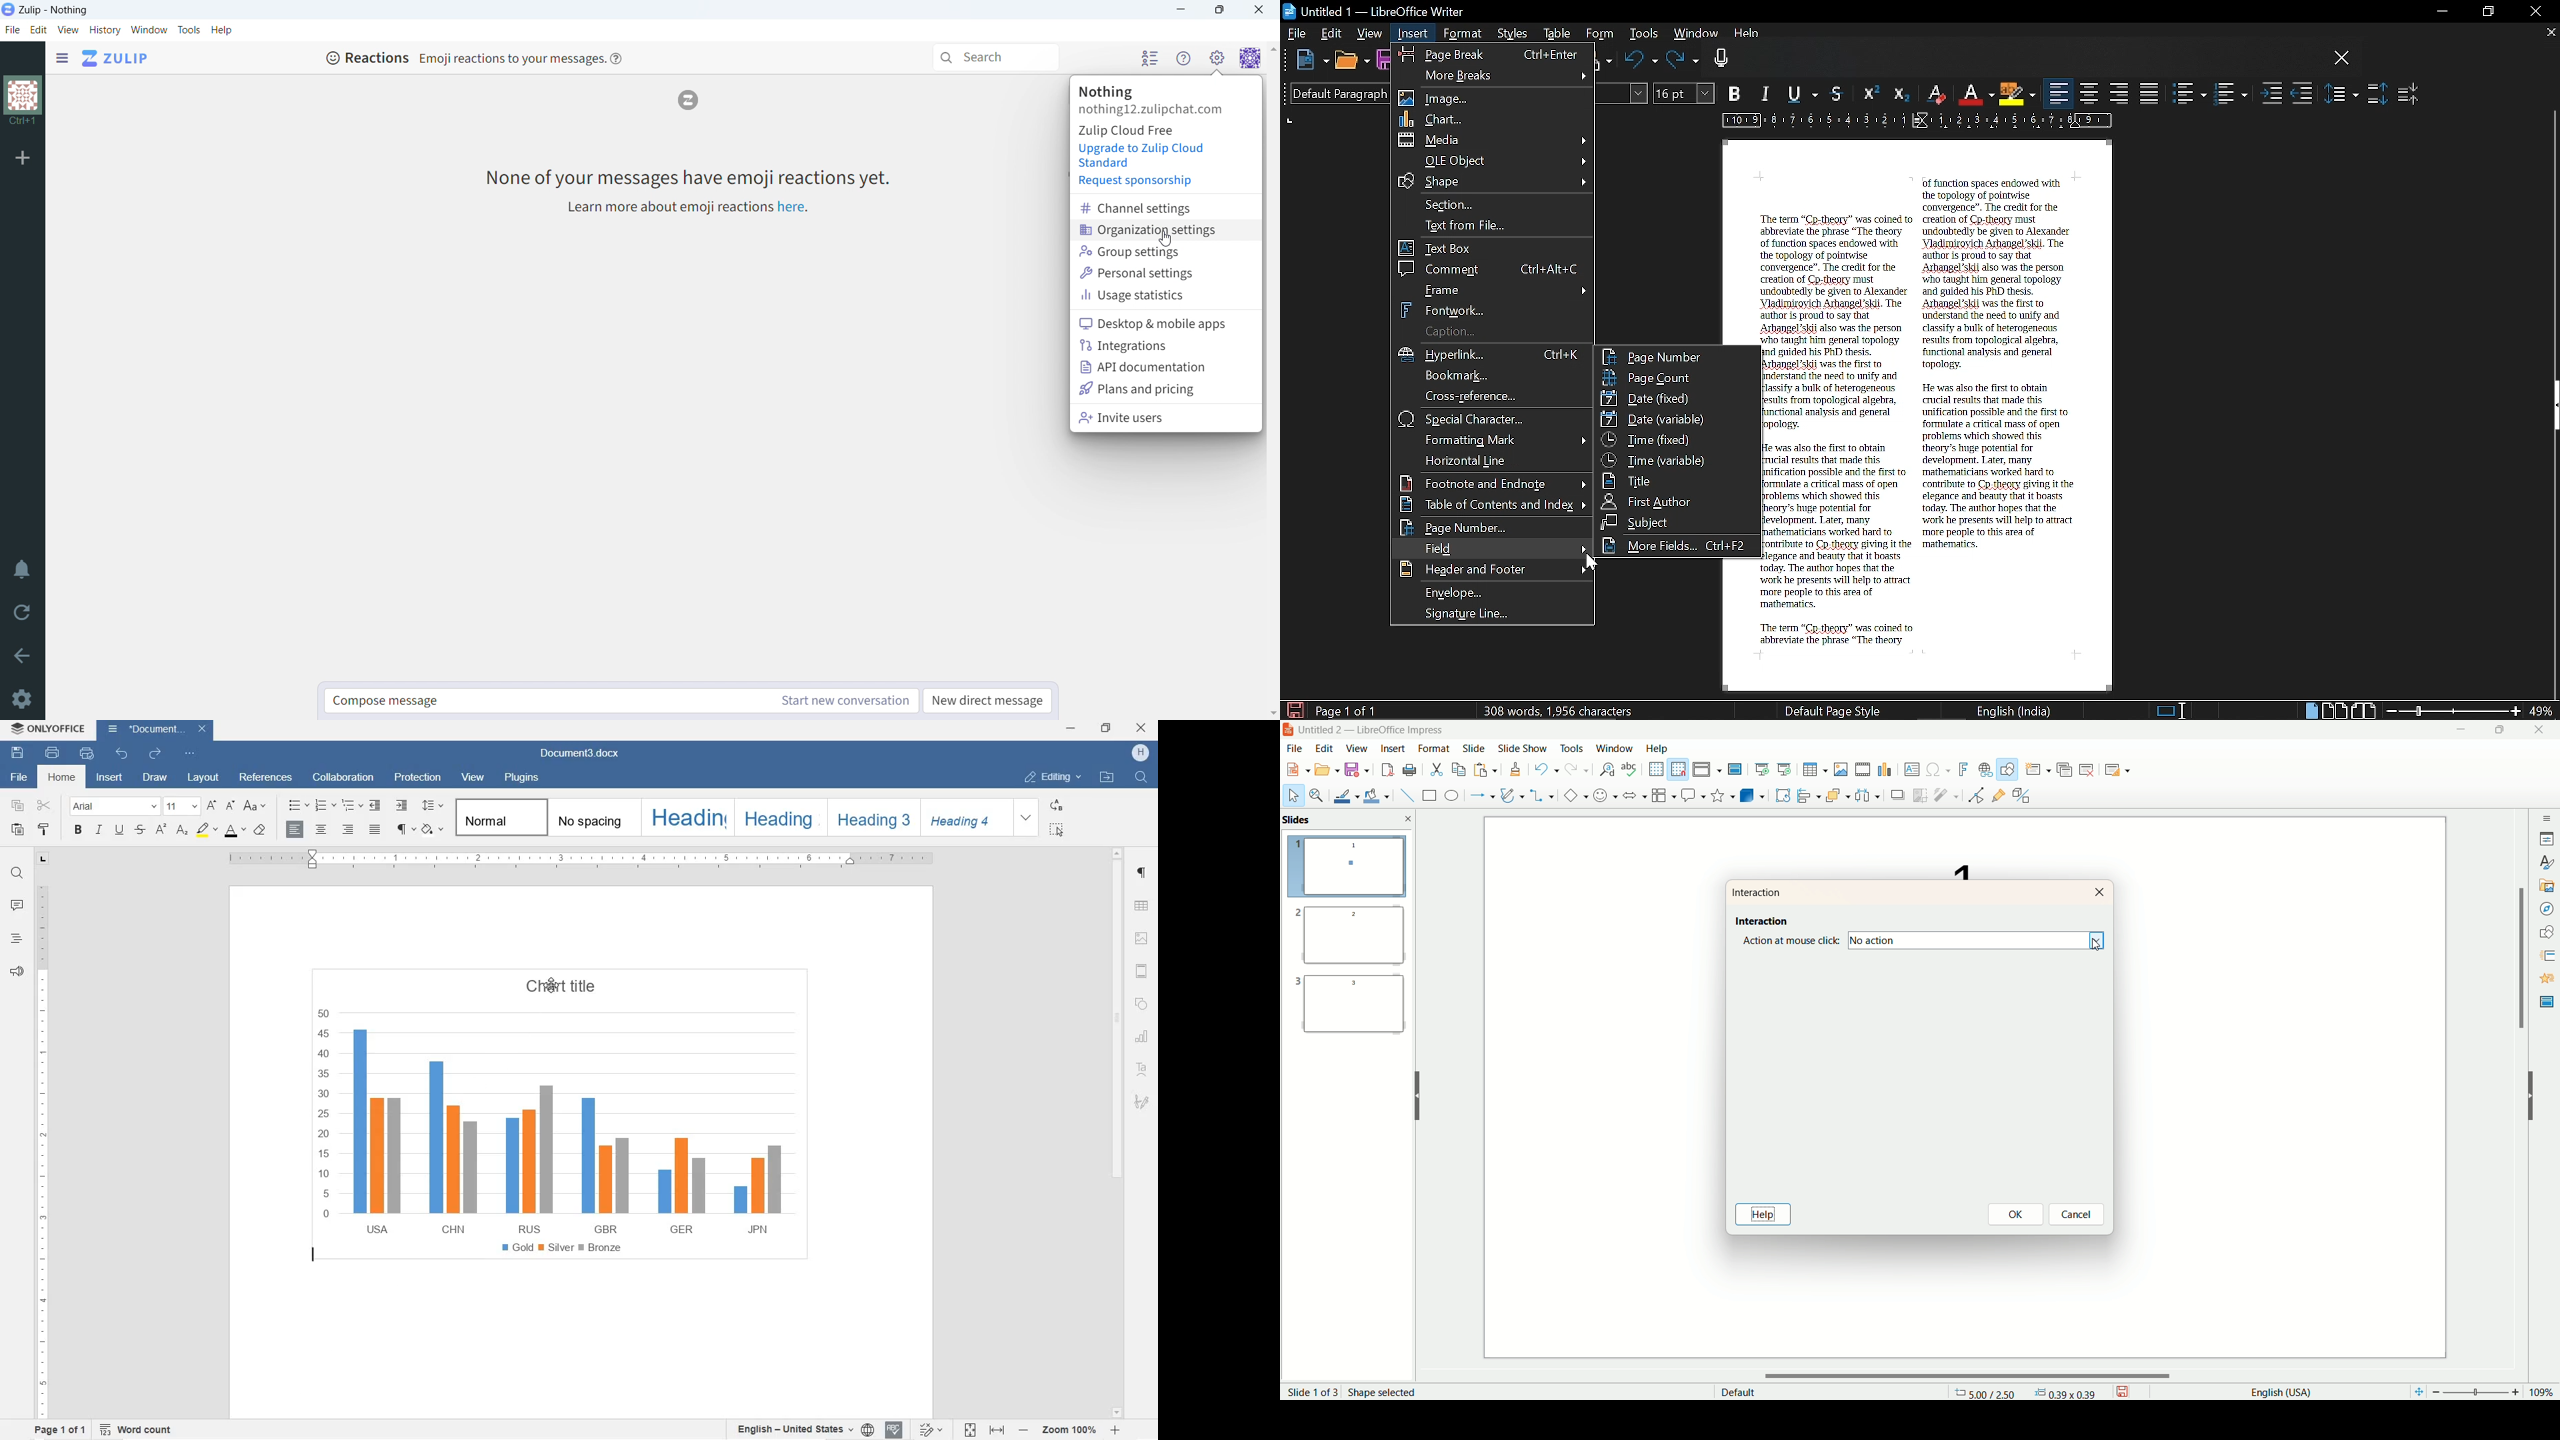  I want to click on FIT TO PAGE OR WIDTH, so click(983, 1429).